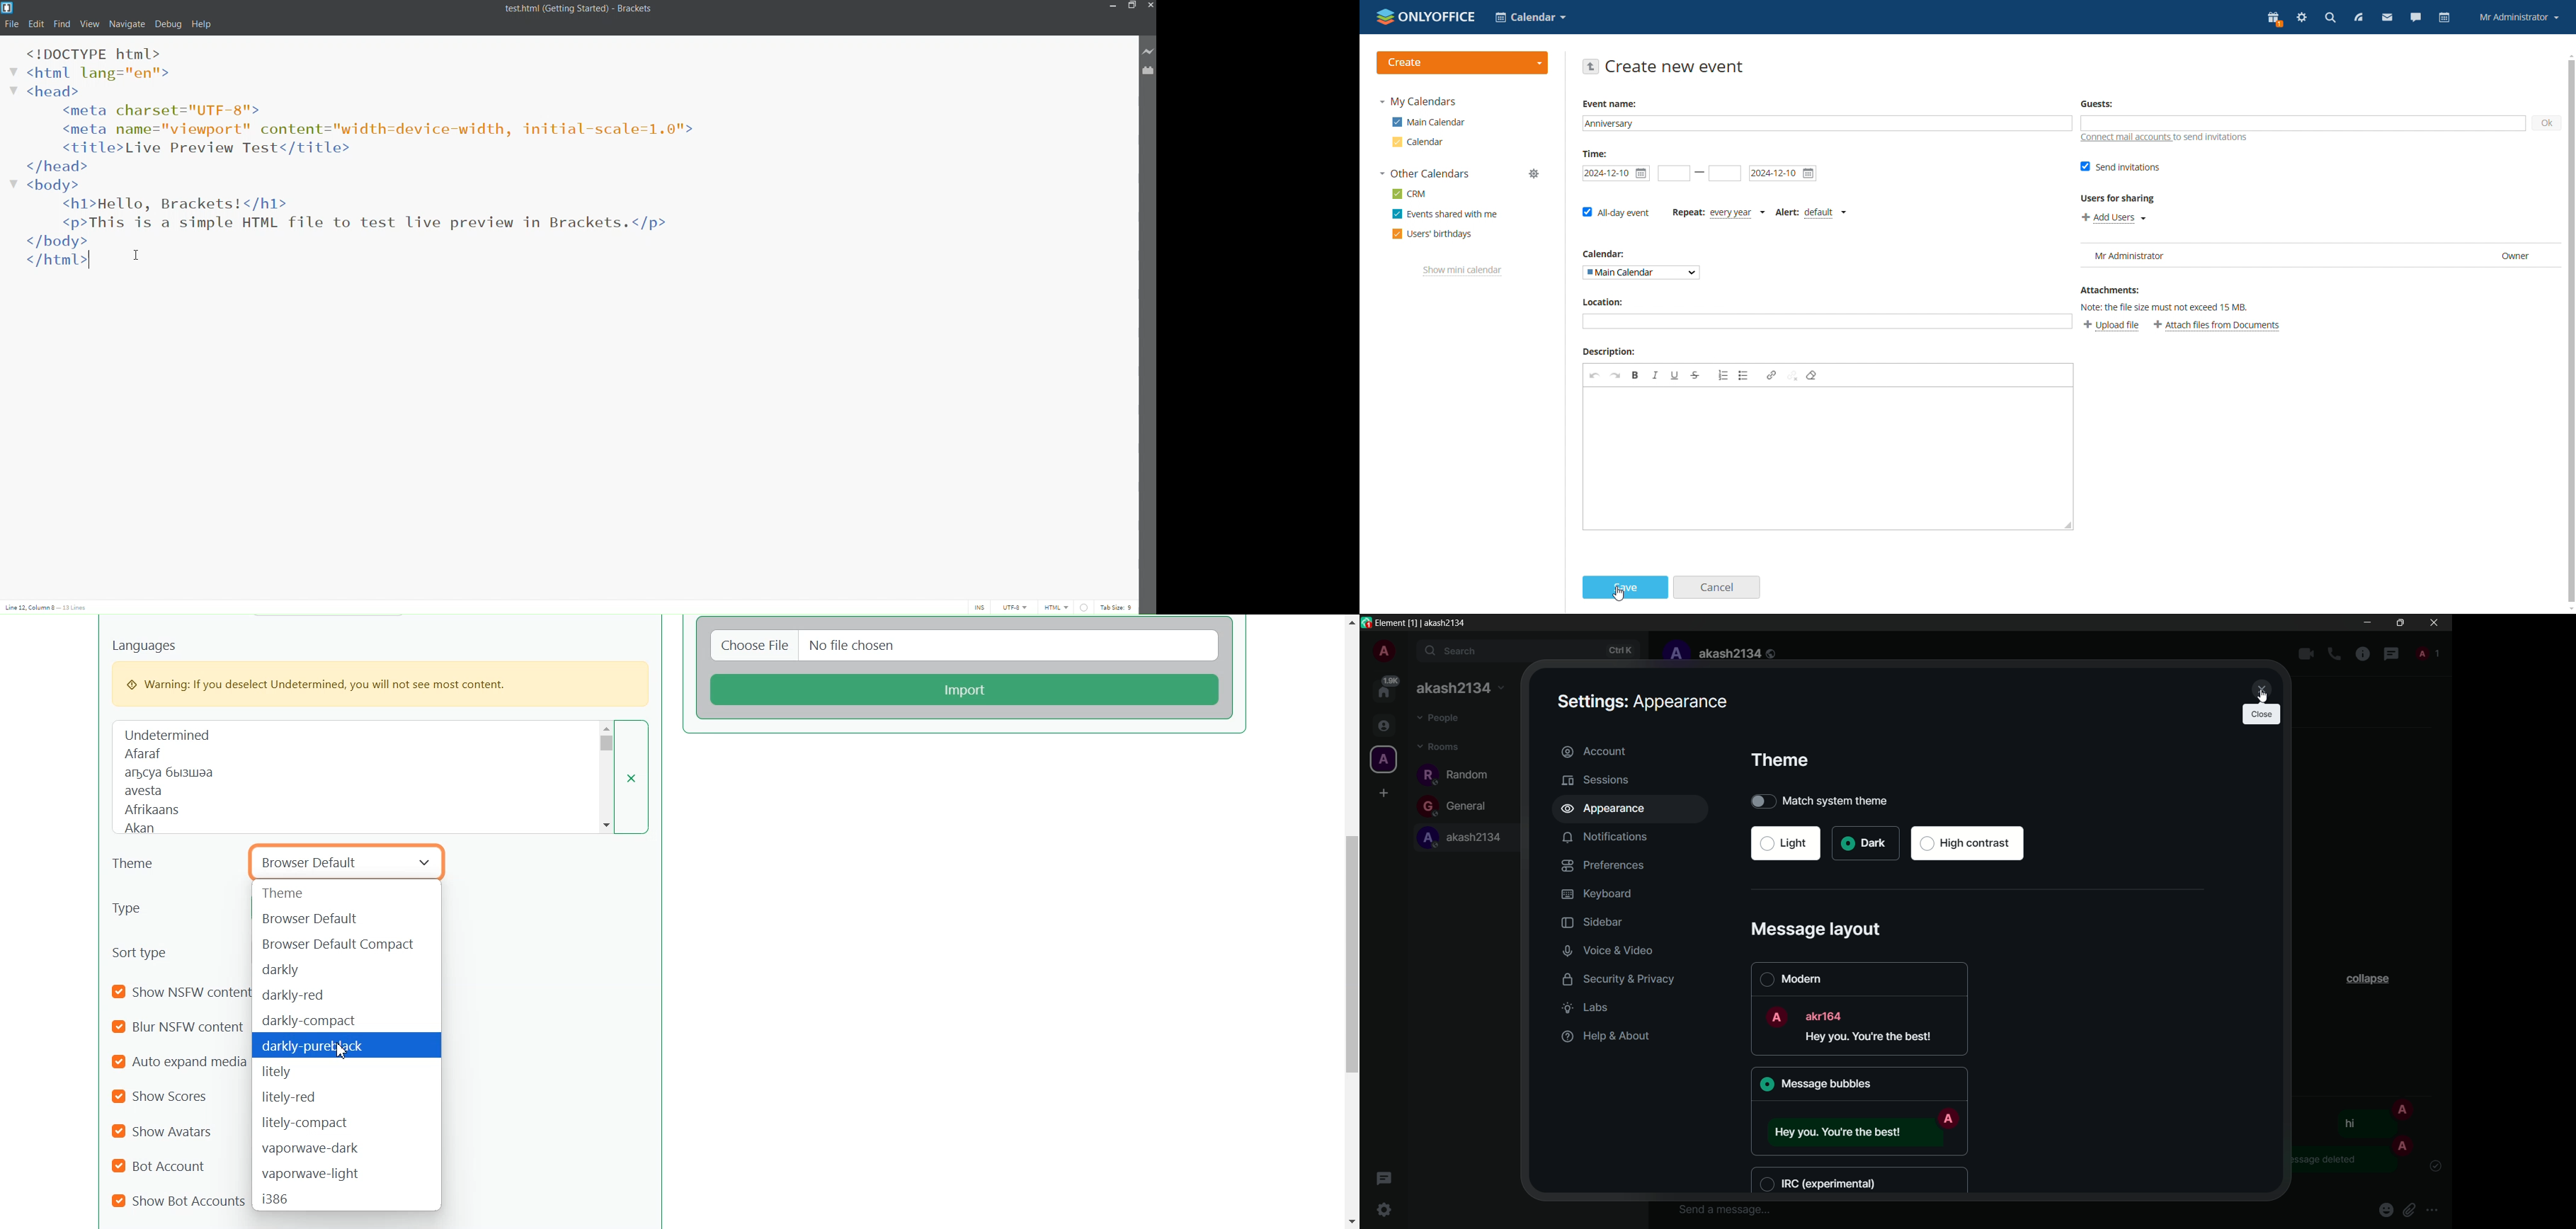 Image resolution: width=2576 pixels, height=1232 pixels. What do you see at coordinates (1440, 719) in the screenshot?
I see `people` at bounding box center [1440, 719].